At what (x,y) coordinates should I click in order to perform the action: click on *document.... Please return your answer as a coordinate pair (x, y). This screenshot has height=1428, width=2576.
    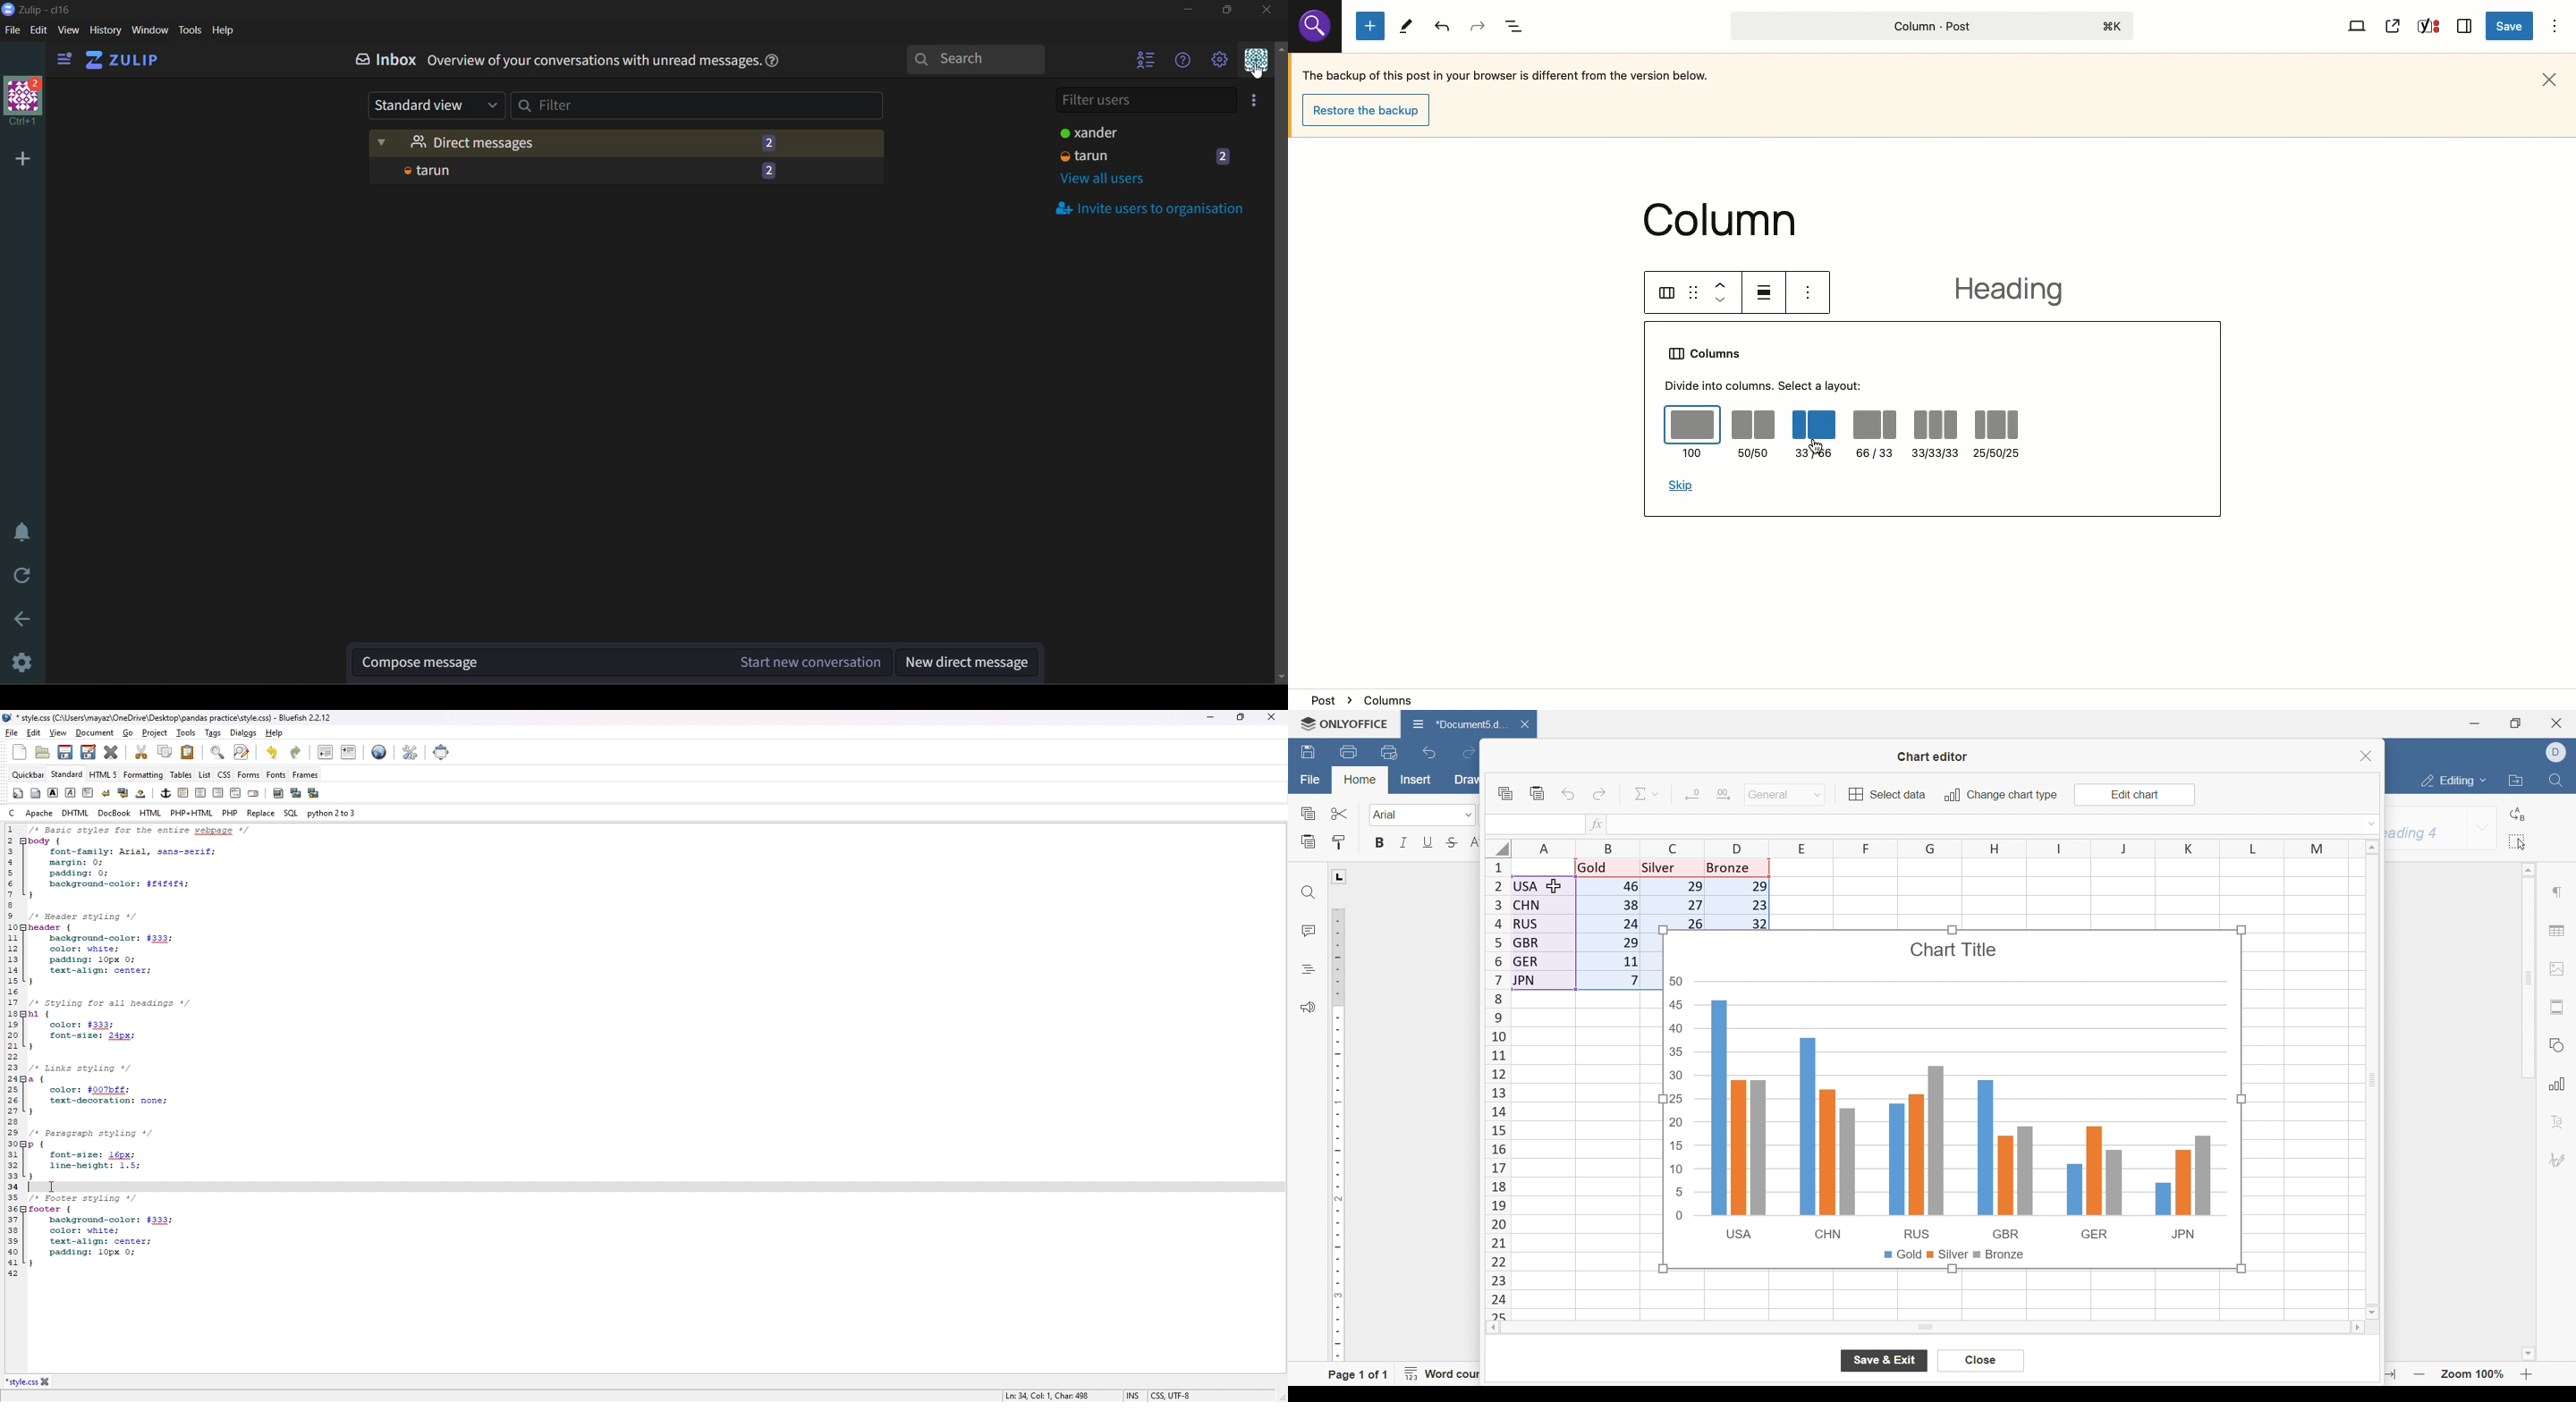
    Looking at the image, I should click on (1457, 723).